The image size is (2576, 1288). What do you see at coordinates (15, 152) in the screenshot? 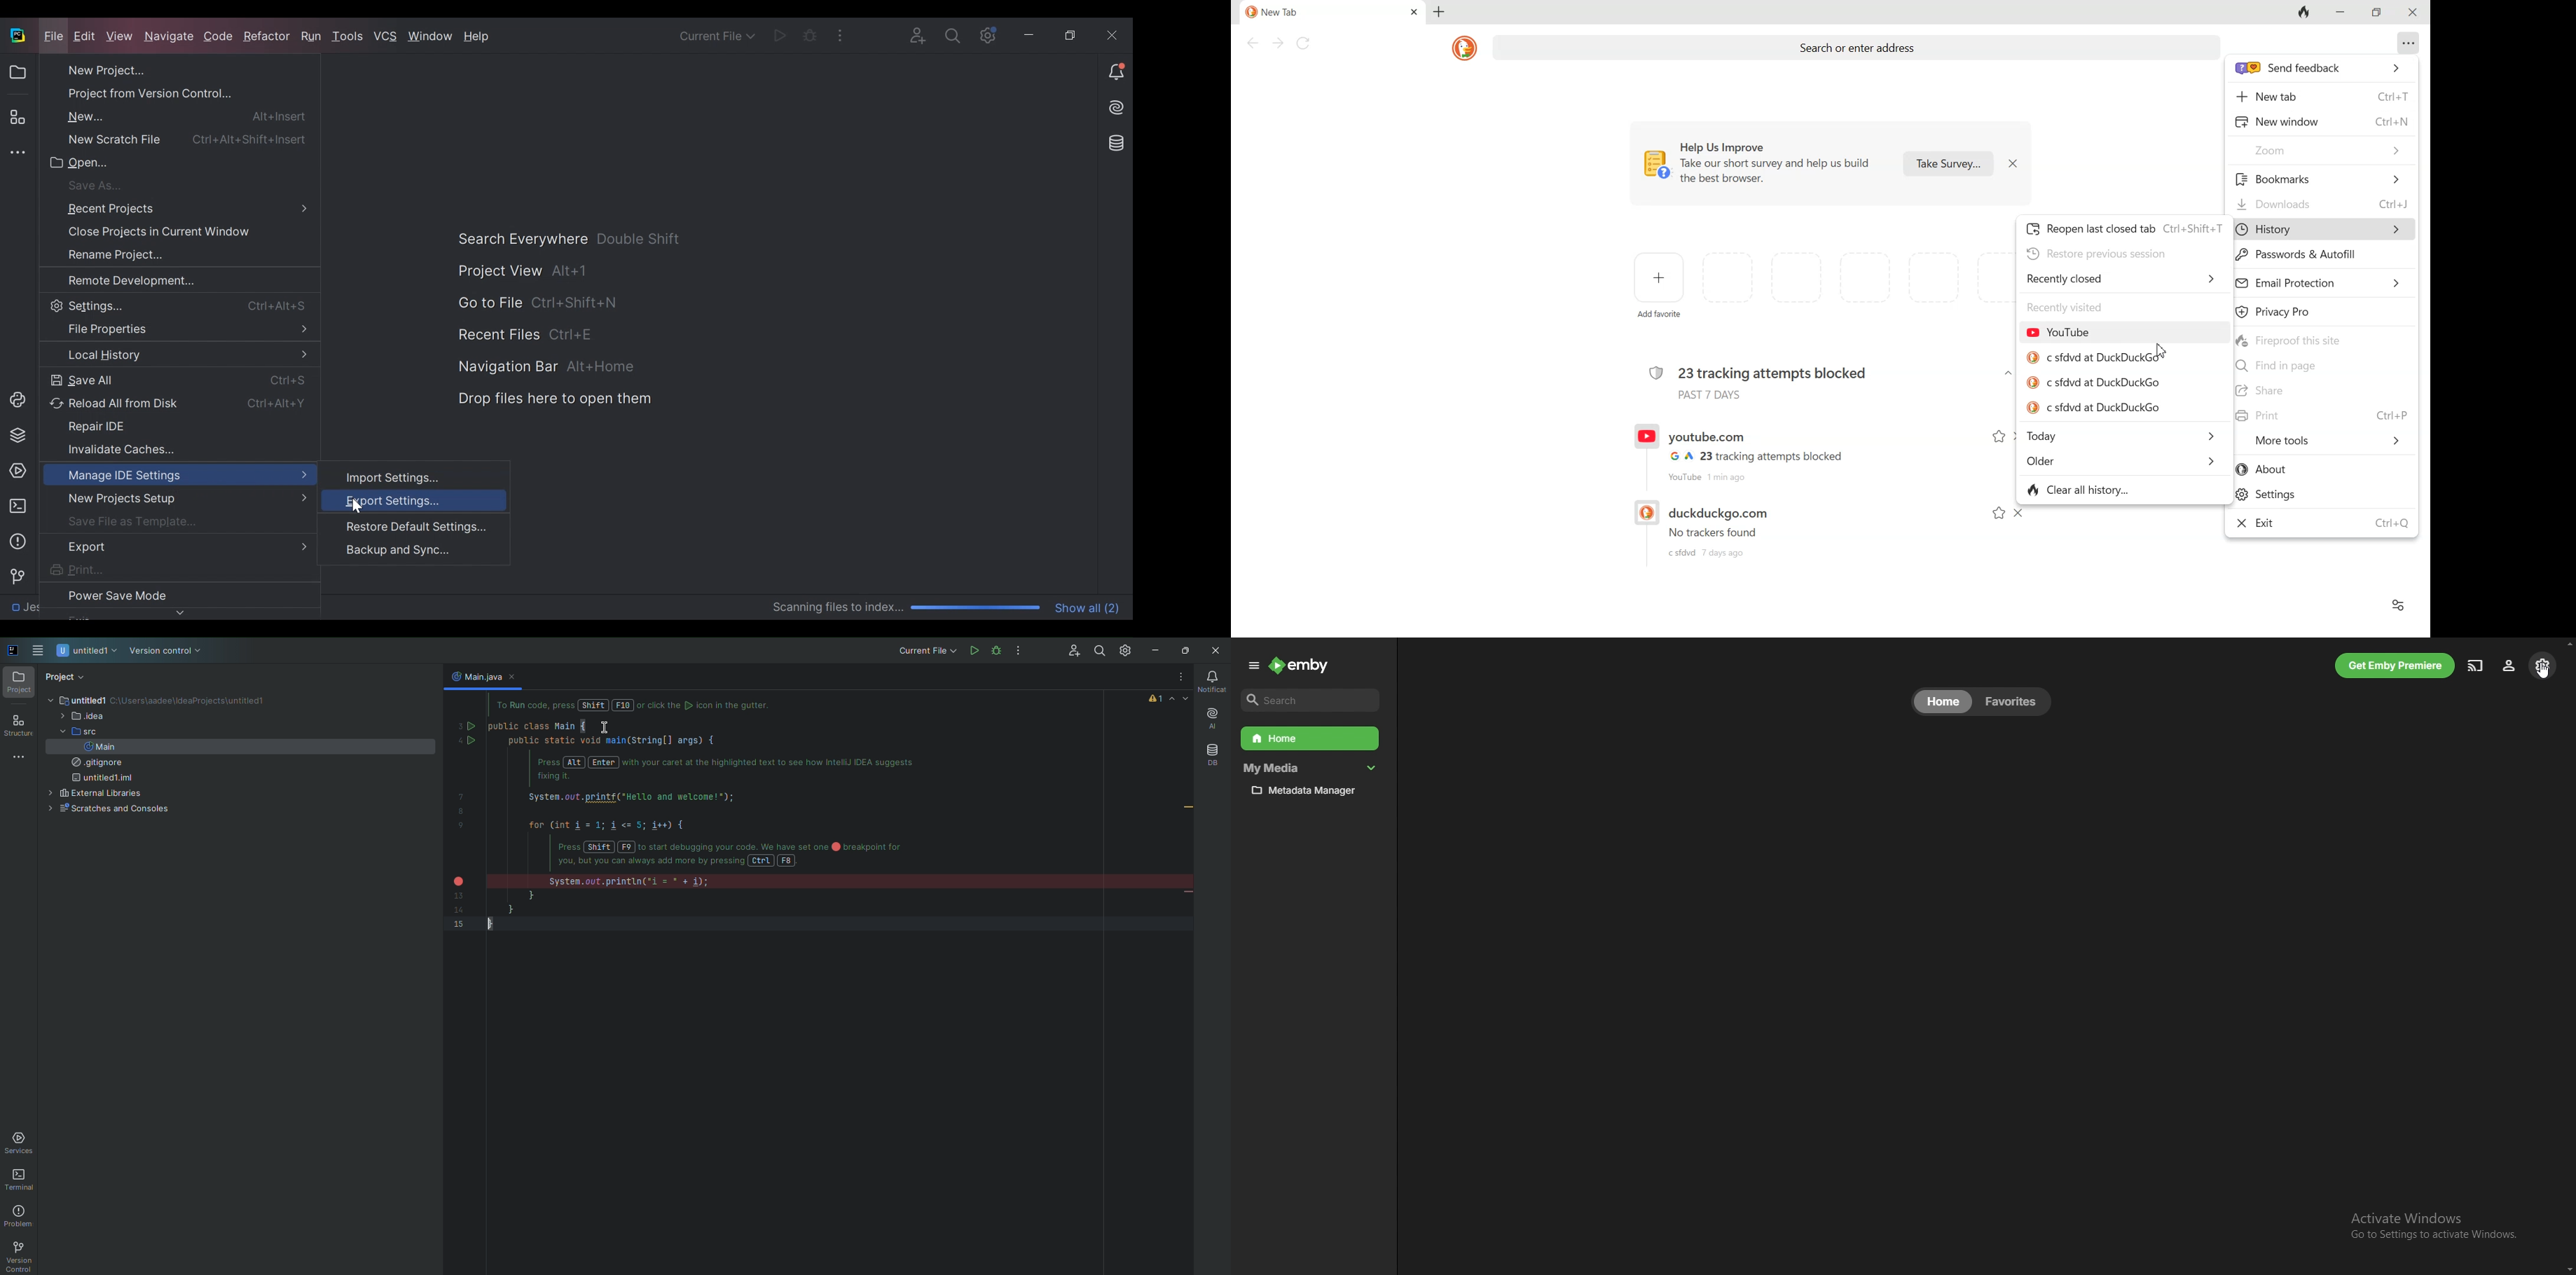
I see `More Tool window` at bounding box center [15, 152].